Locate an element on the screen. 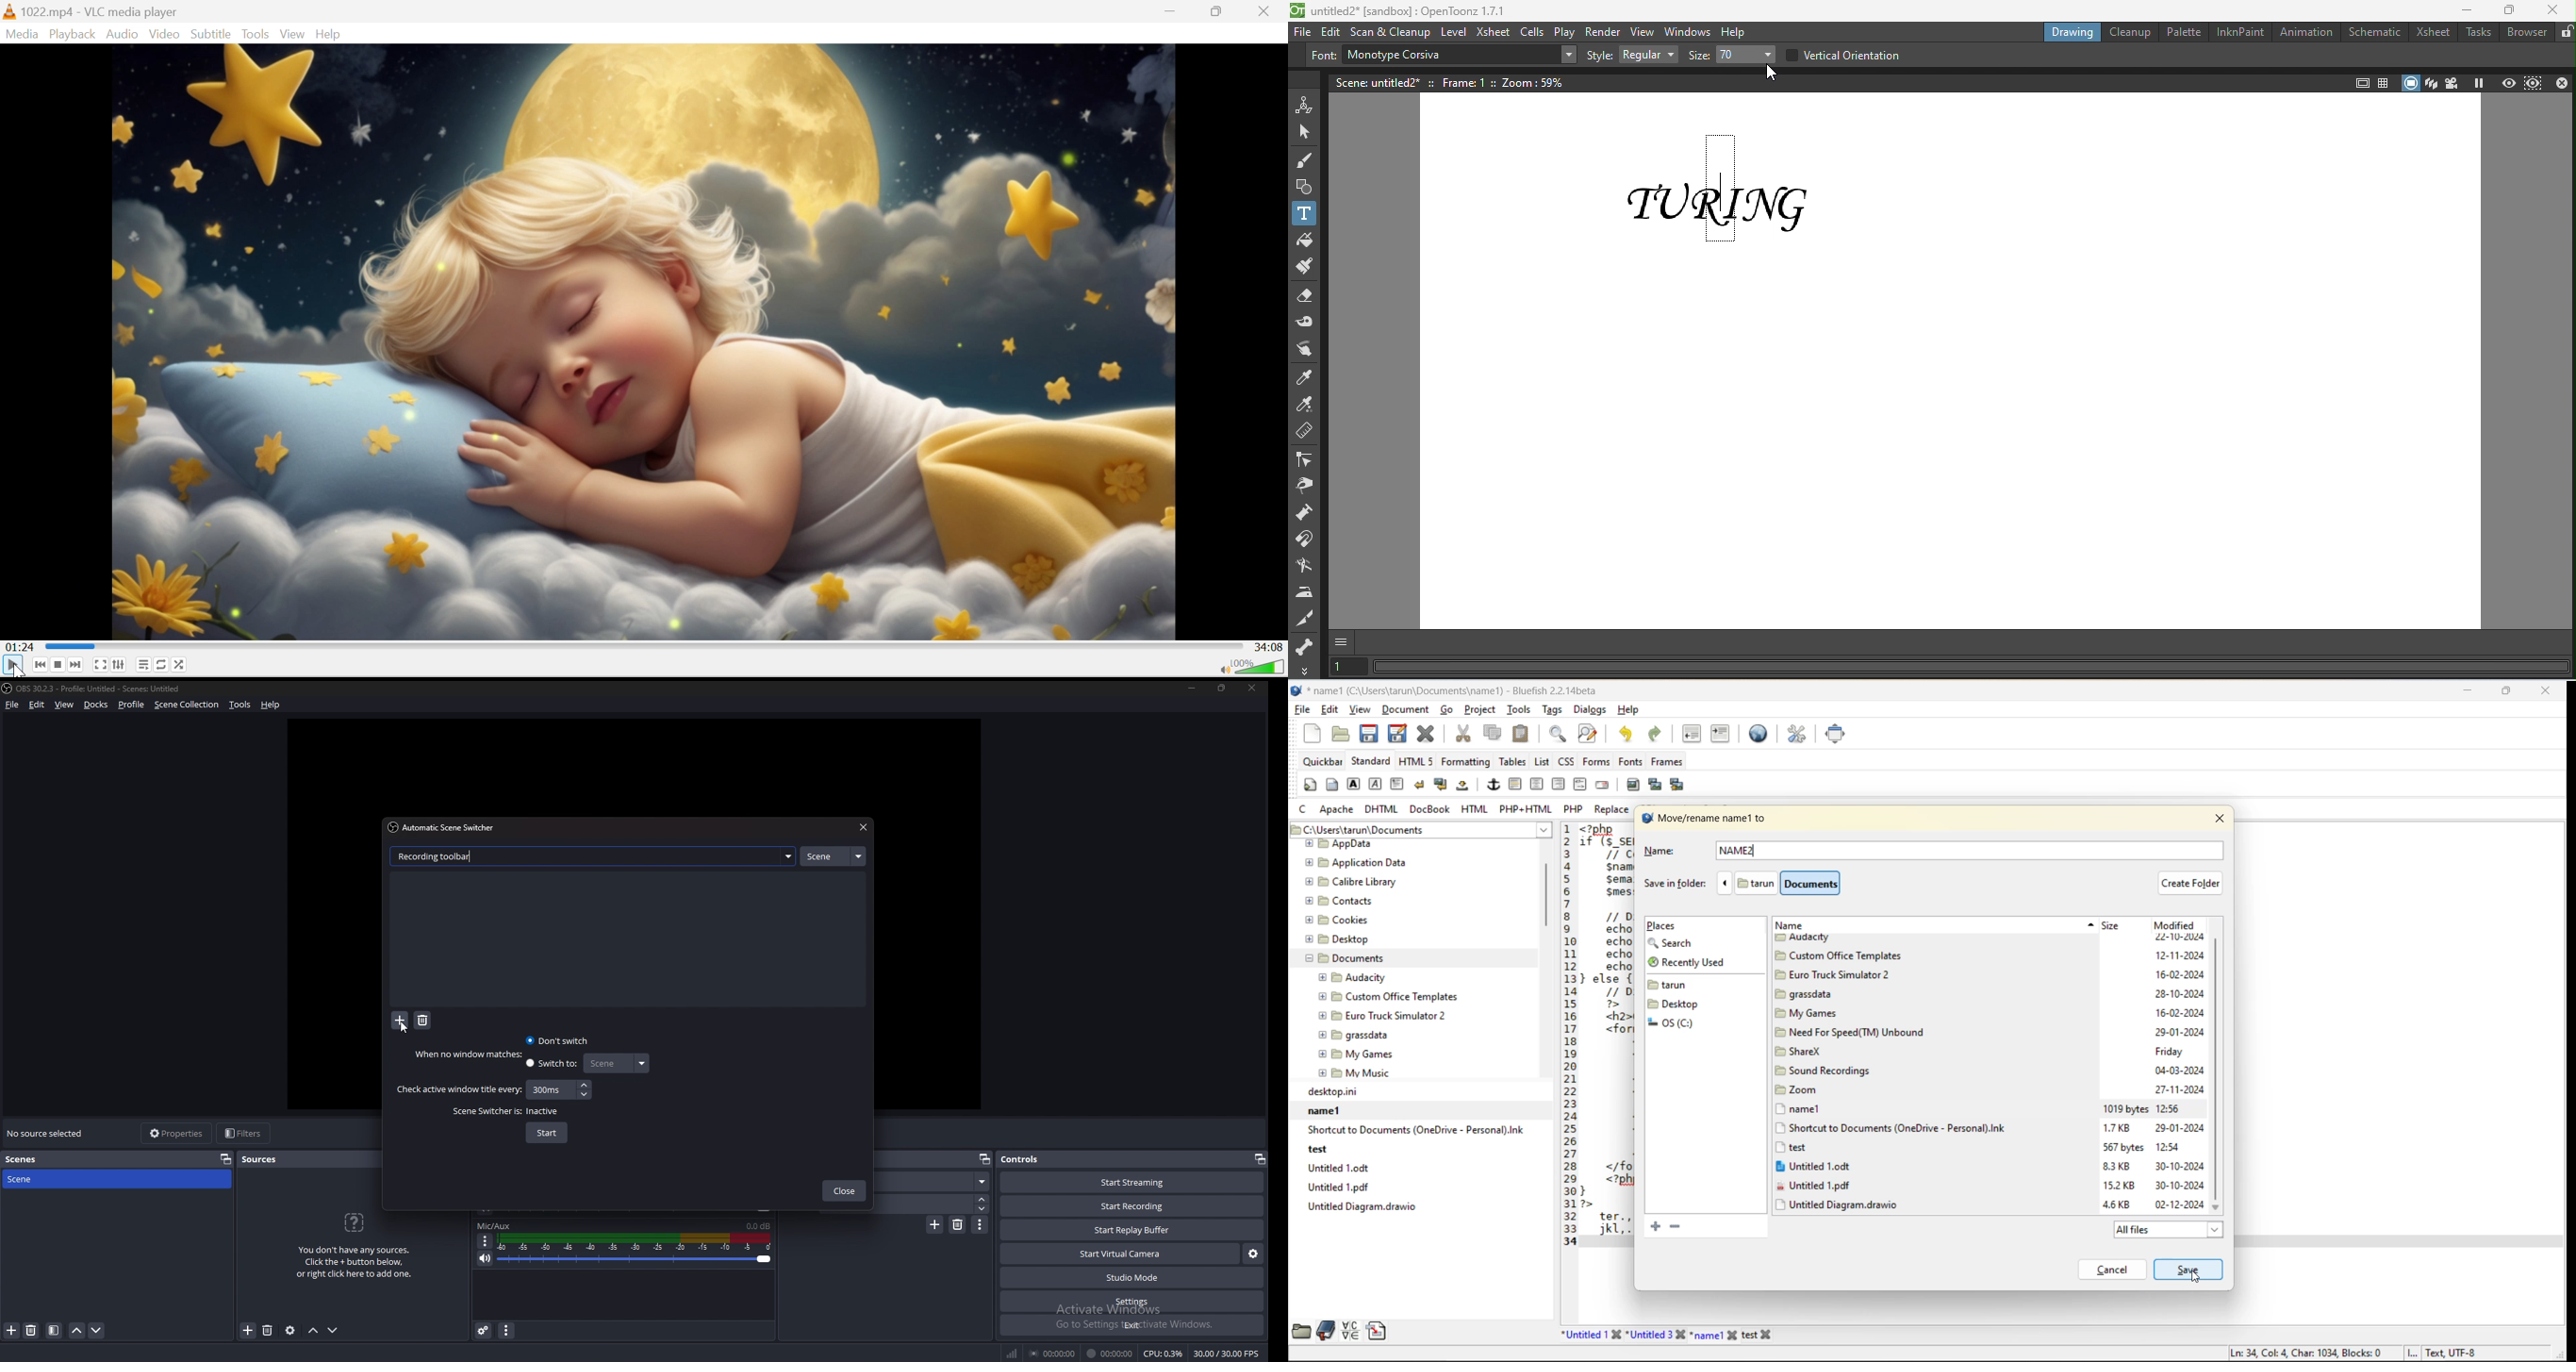 The image size is (2576, 1372). code editor is located at coordinates (1599, 1035).